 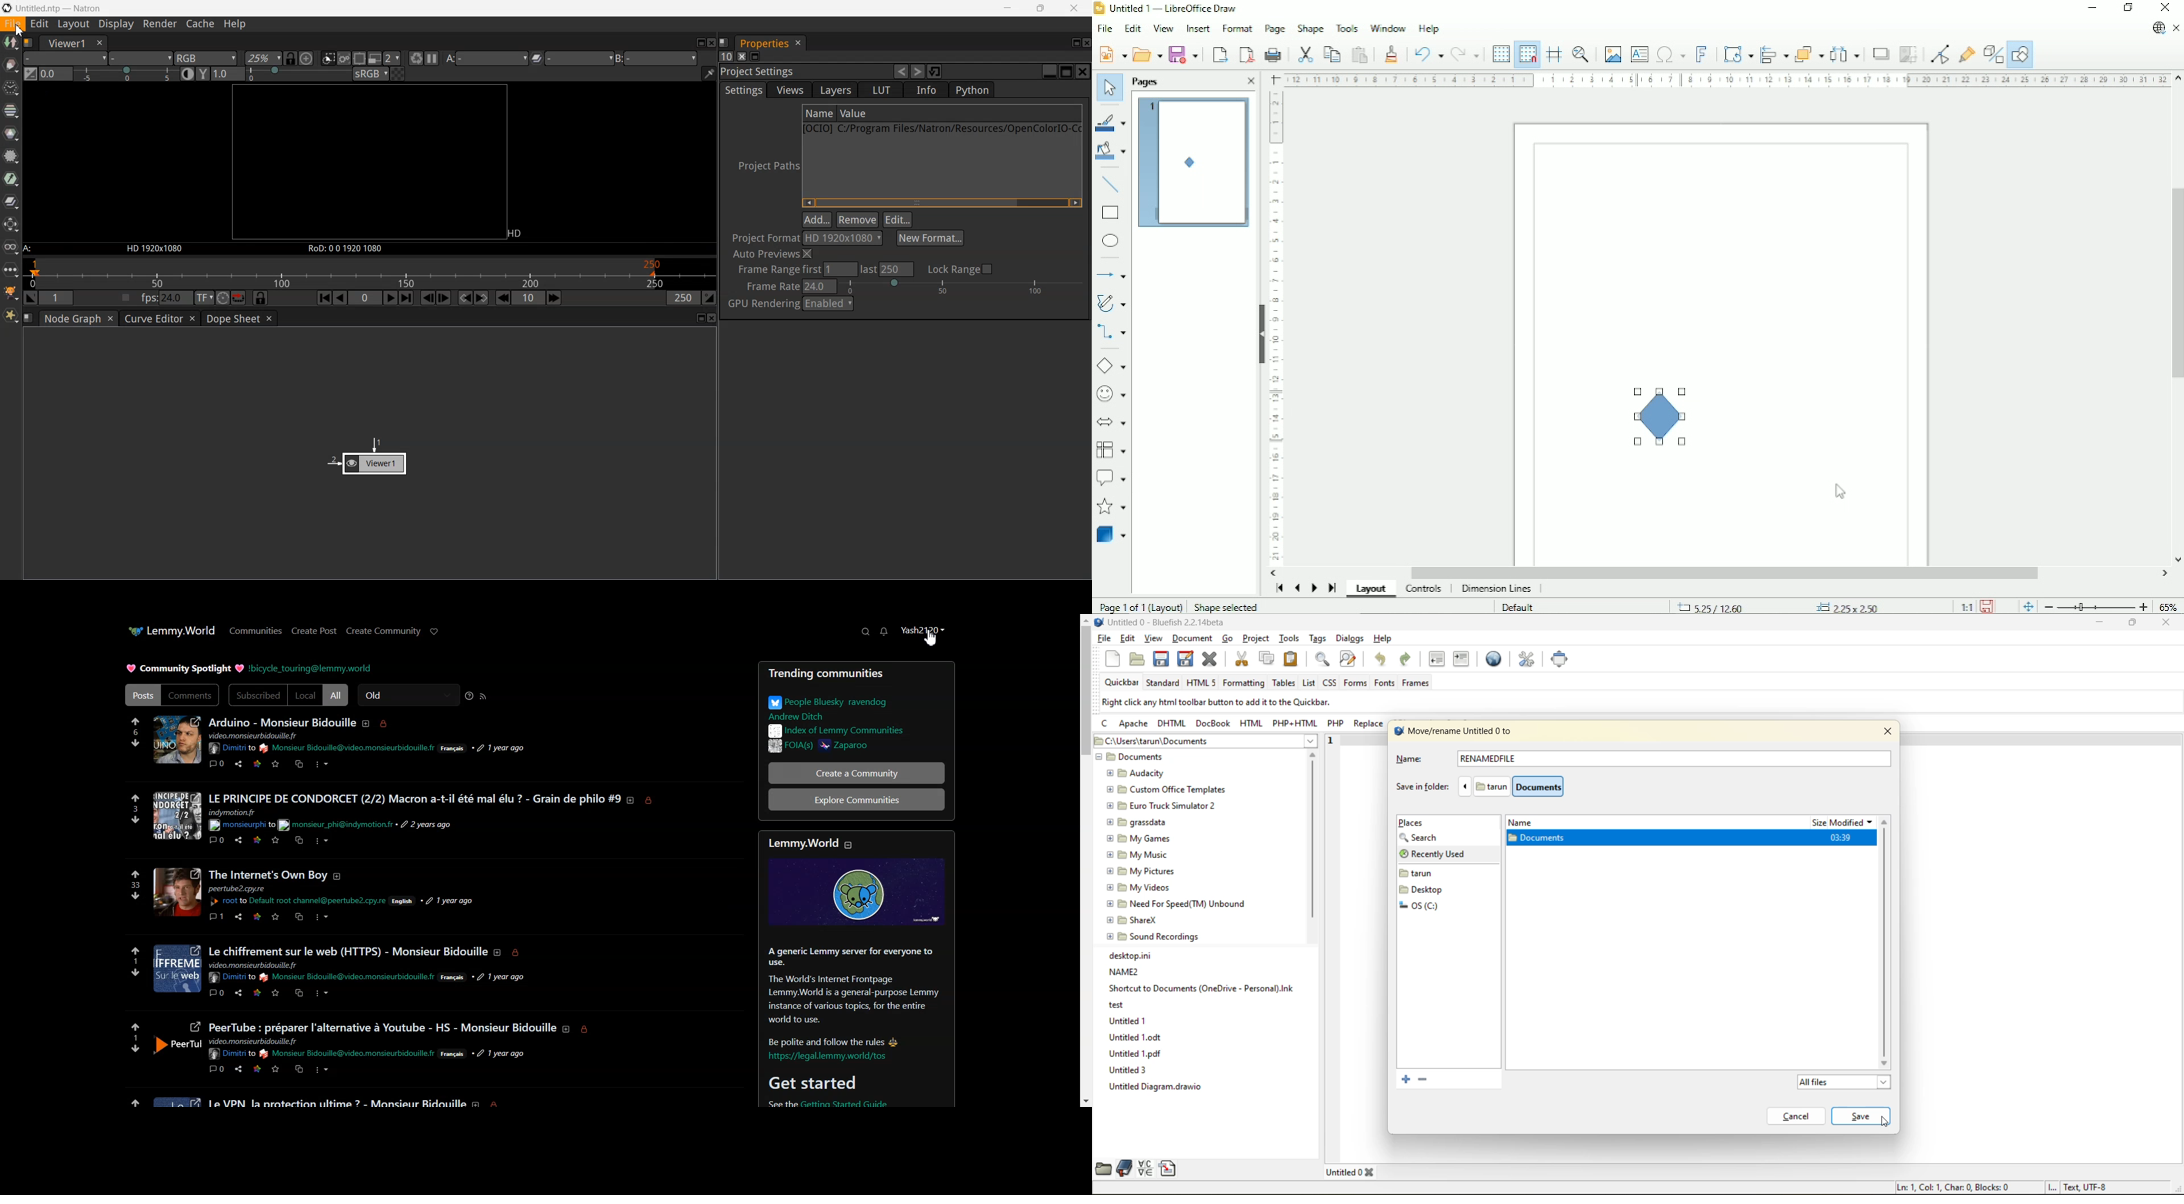 What do you see at coordinates (1722, 573) in the screenshot?
I see `Horizontal scrollbar` at bounding box center [1722, 573].